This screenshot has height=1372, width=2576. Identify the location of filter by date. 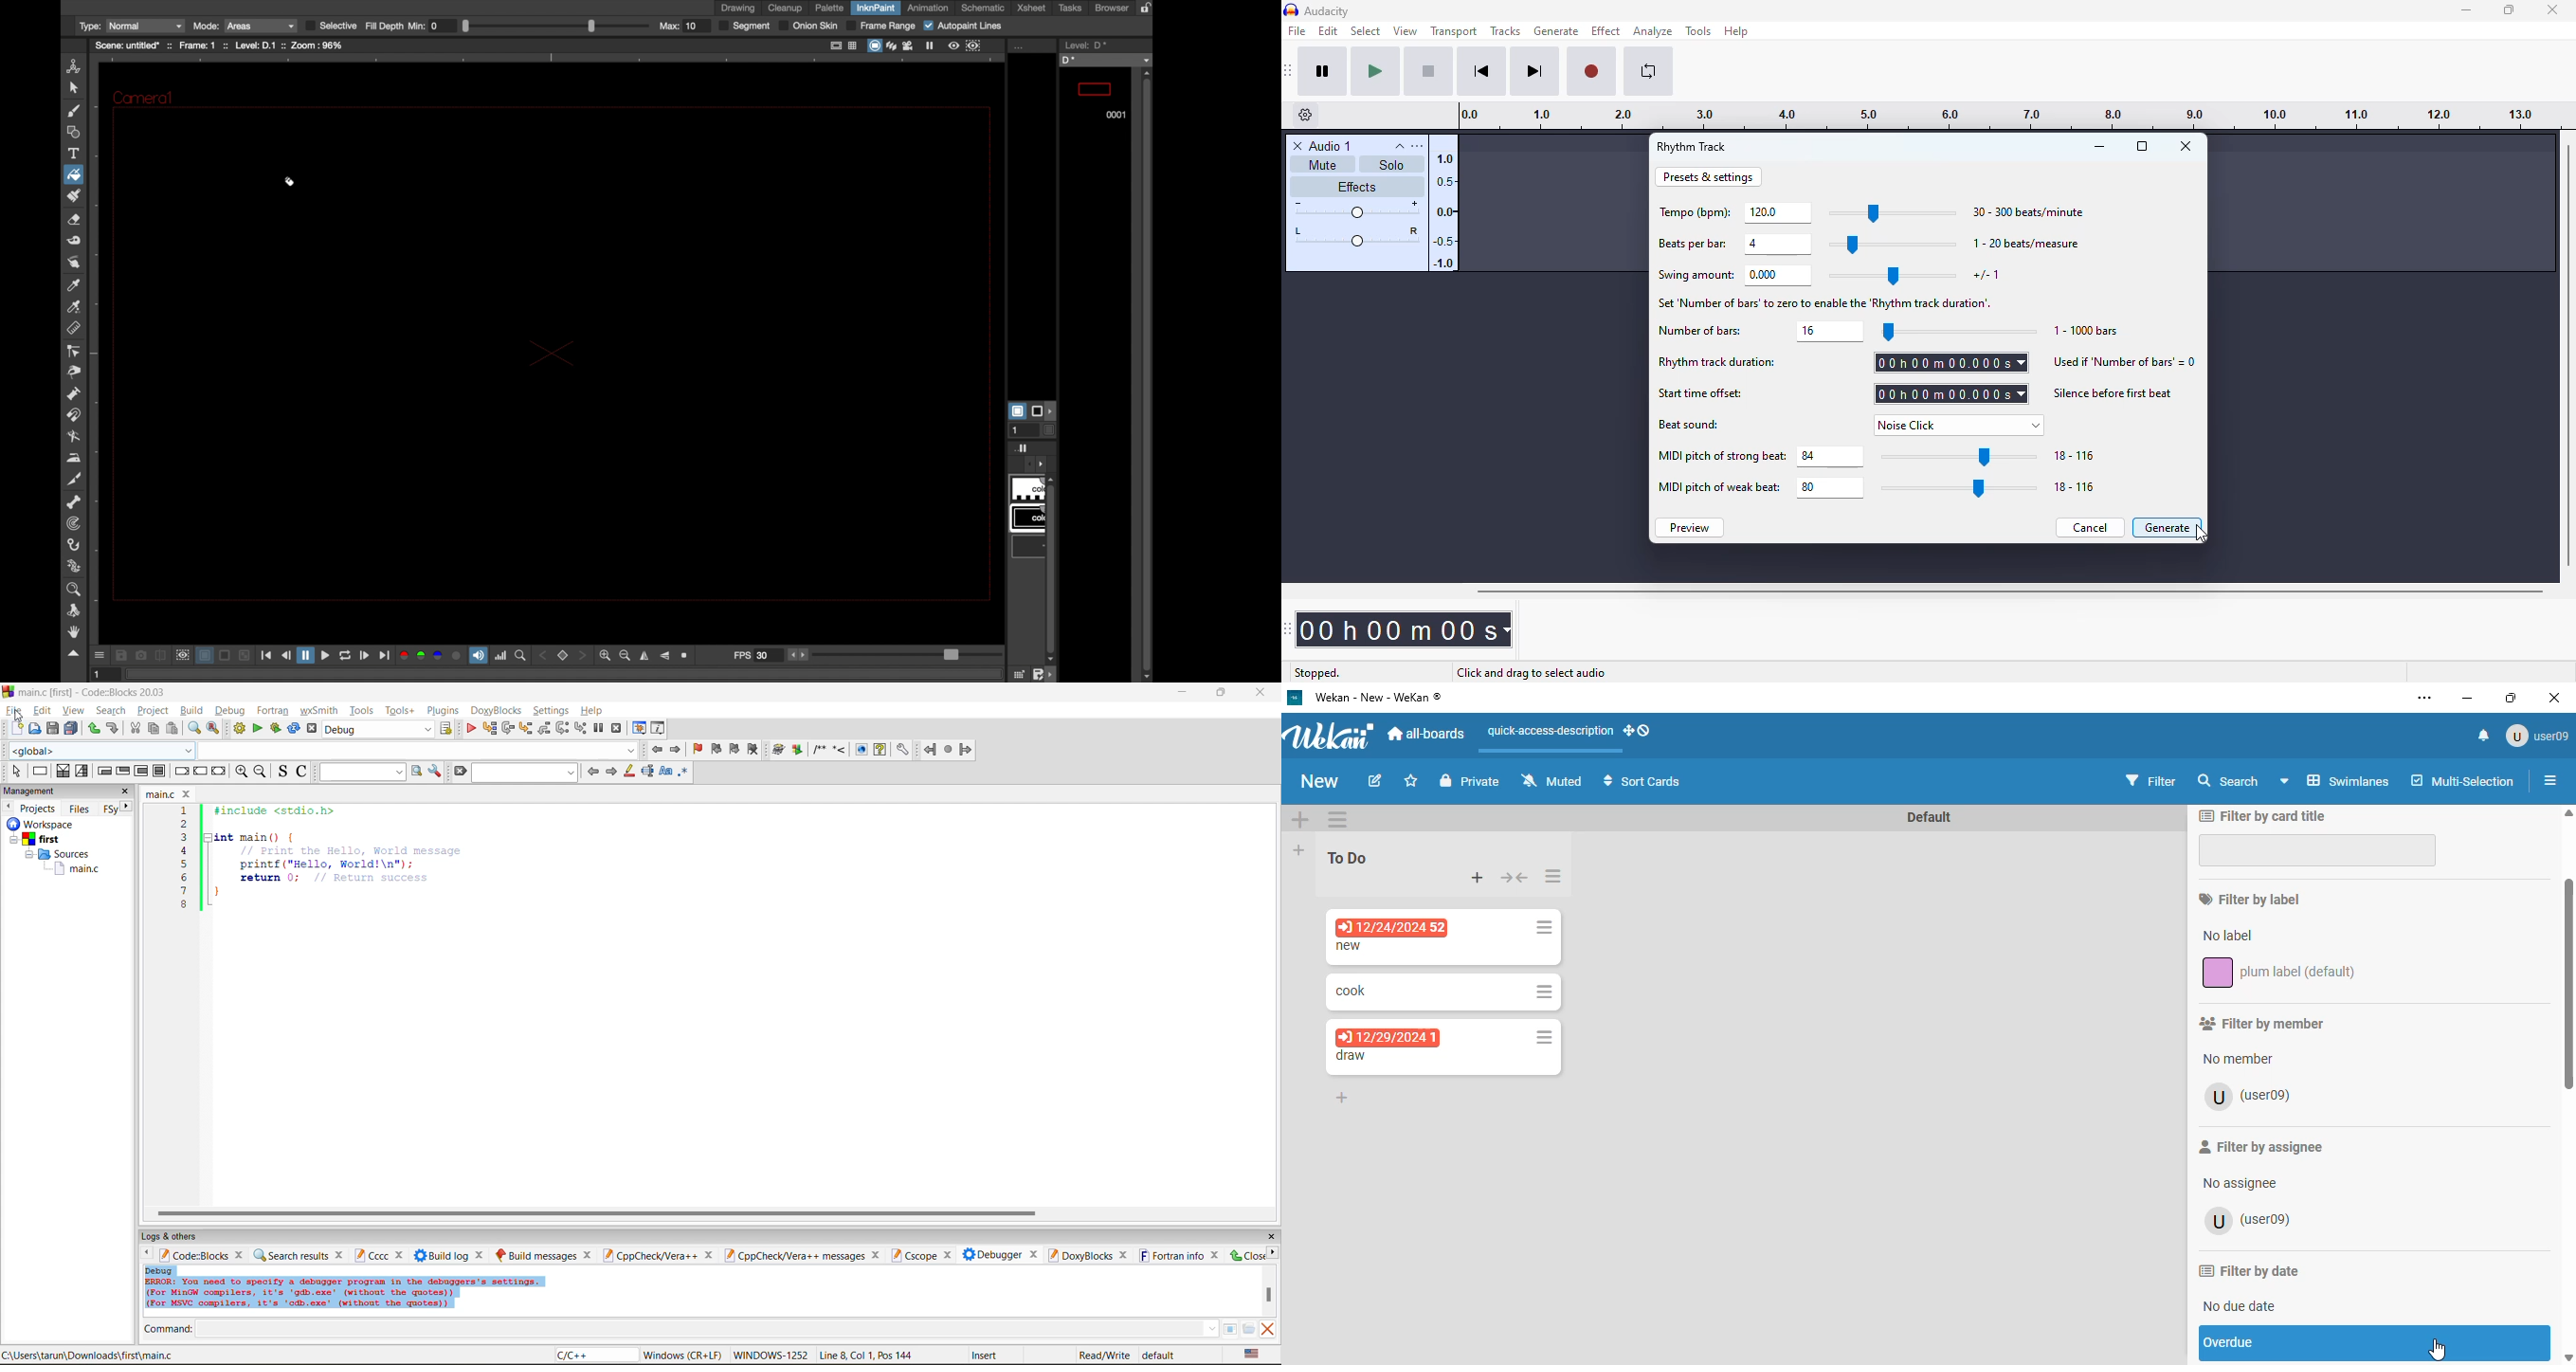
(2249, 1271).